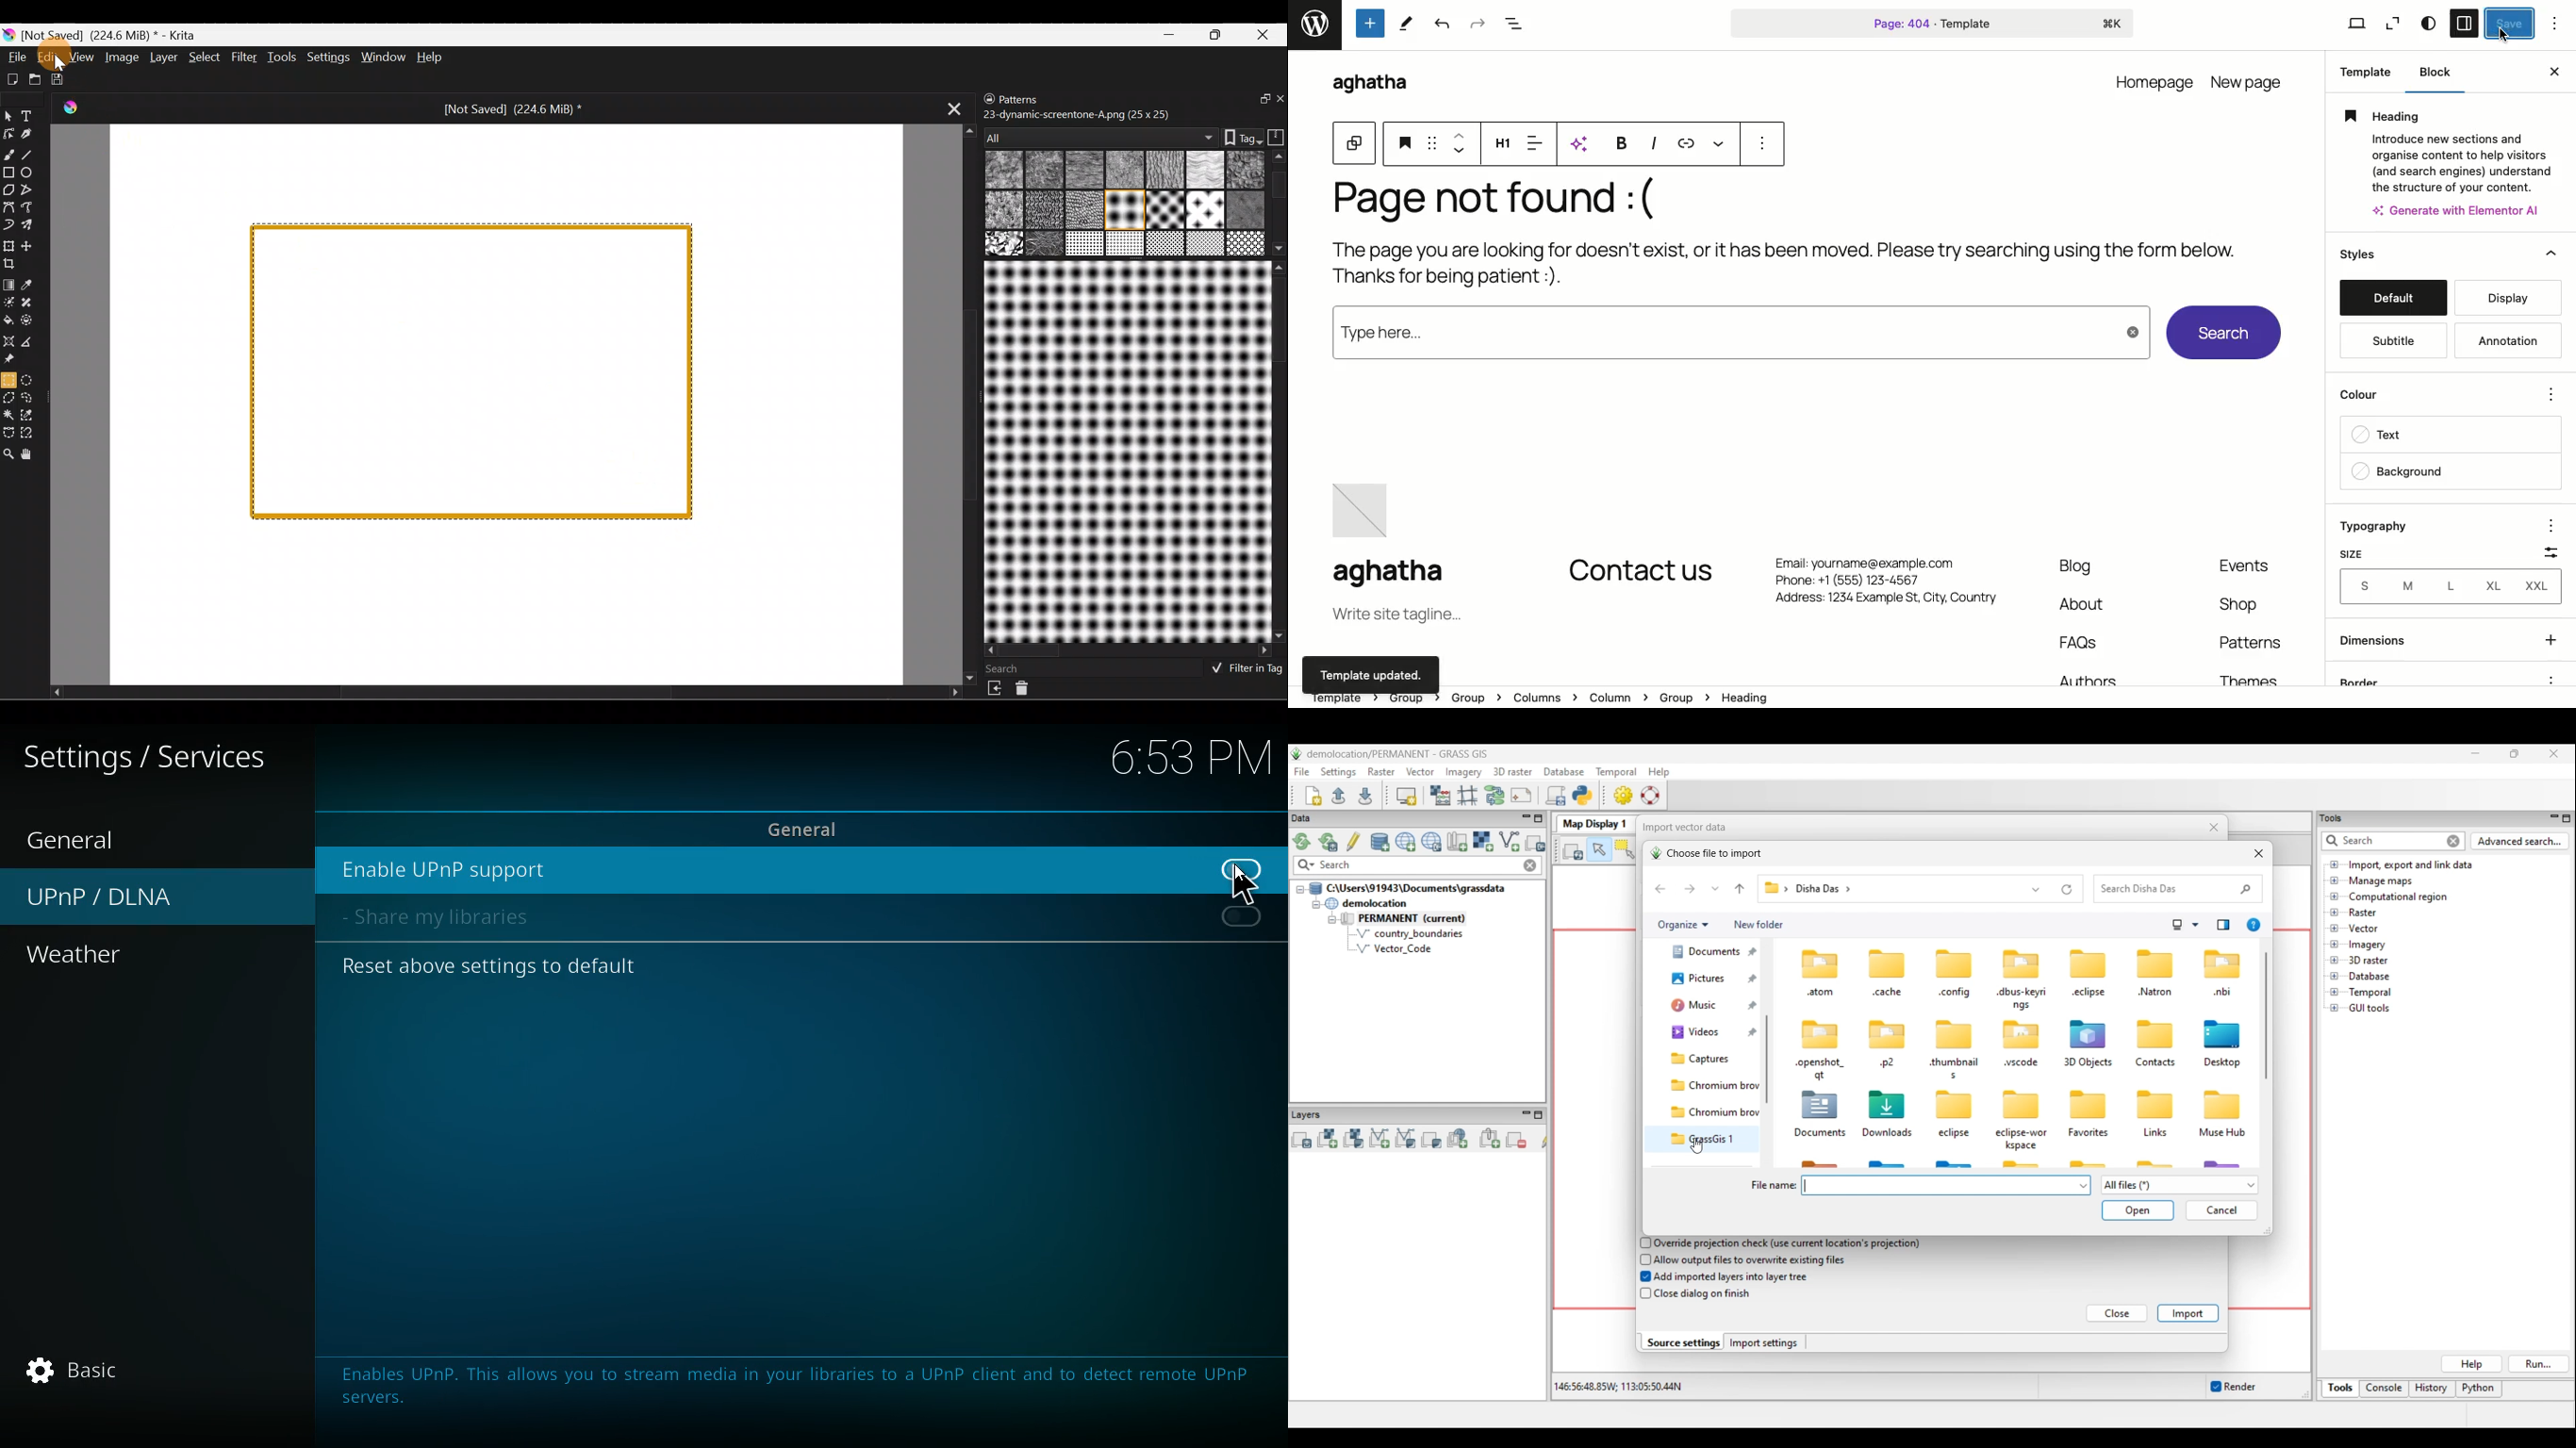 The width and height of the screenshot is (2576, 1456). I want to click on weather, so click(103, 956).